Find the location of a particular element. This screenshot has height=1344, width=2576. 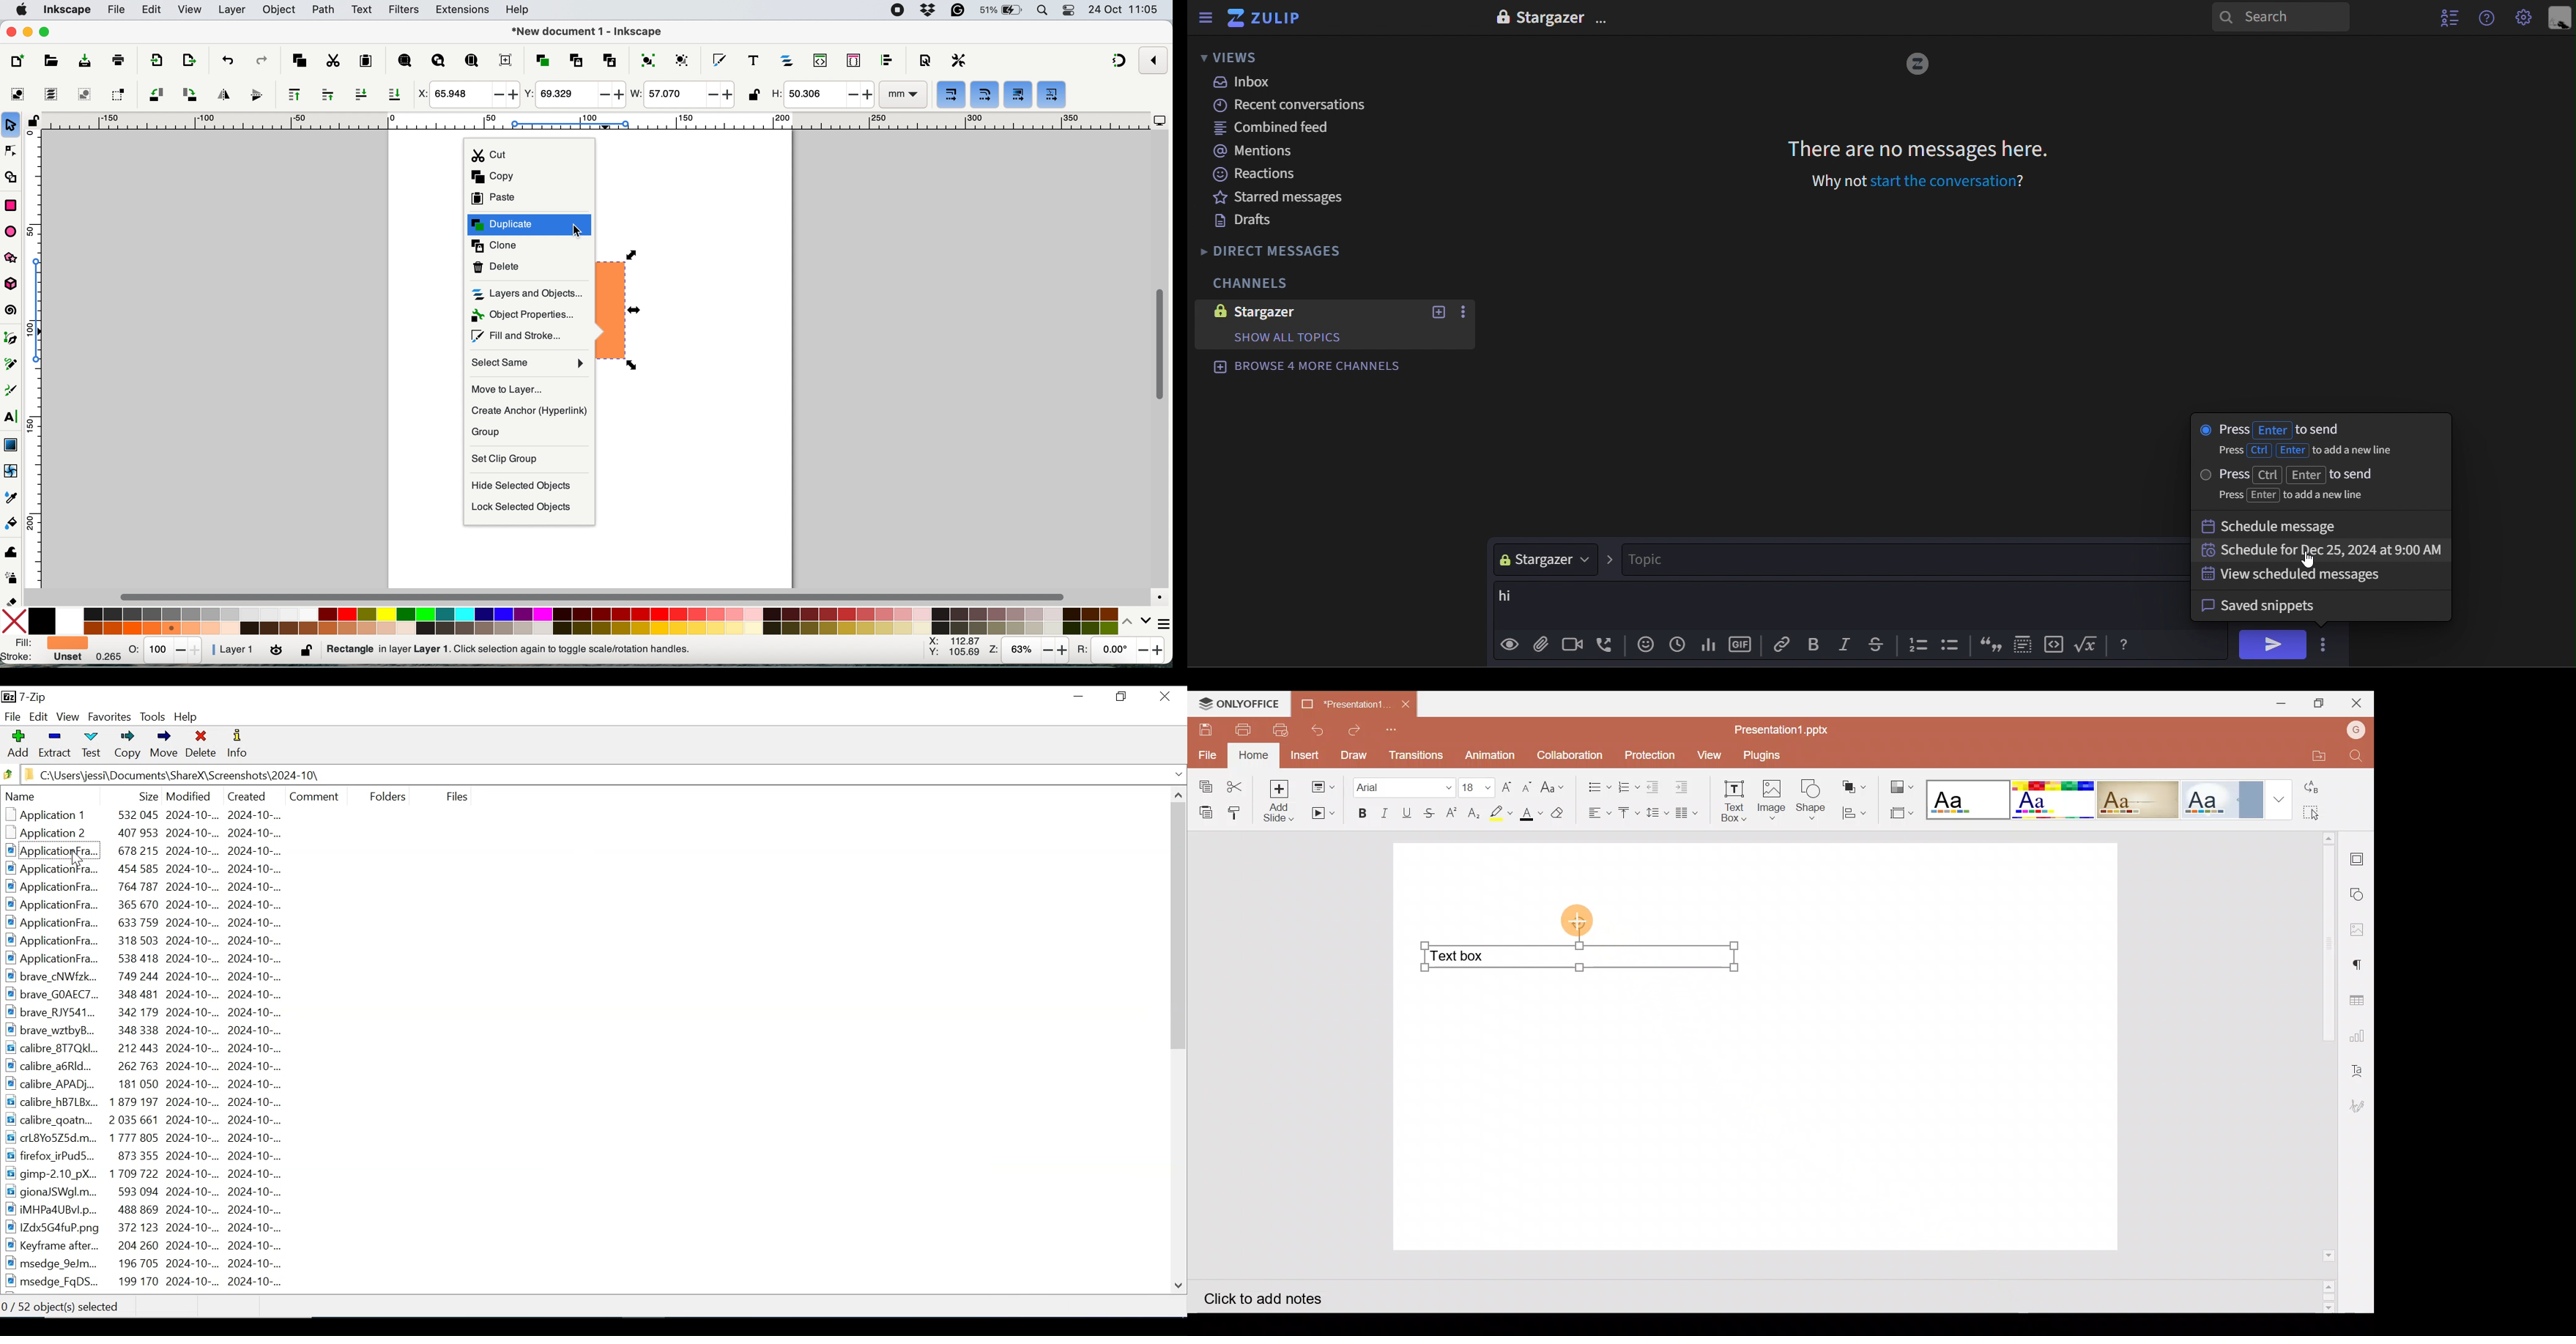

filters is located at coordinates (404, 10).